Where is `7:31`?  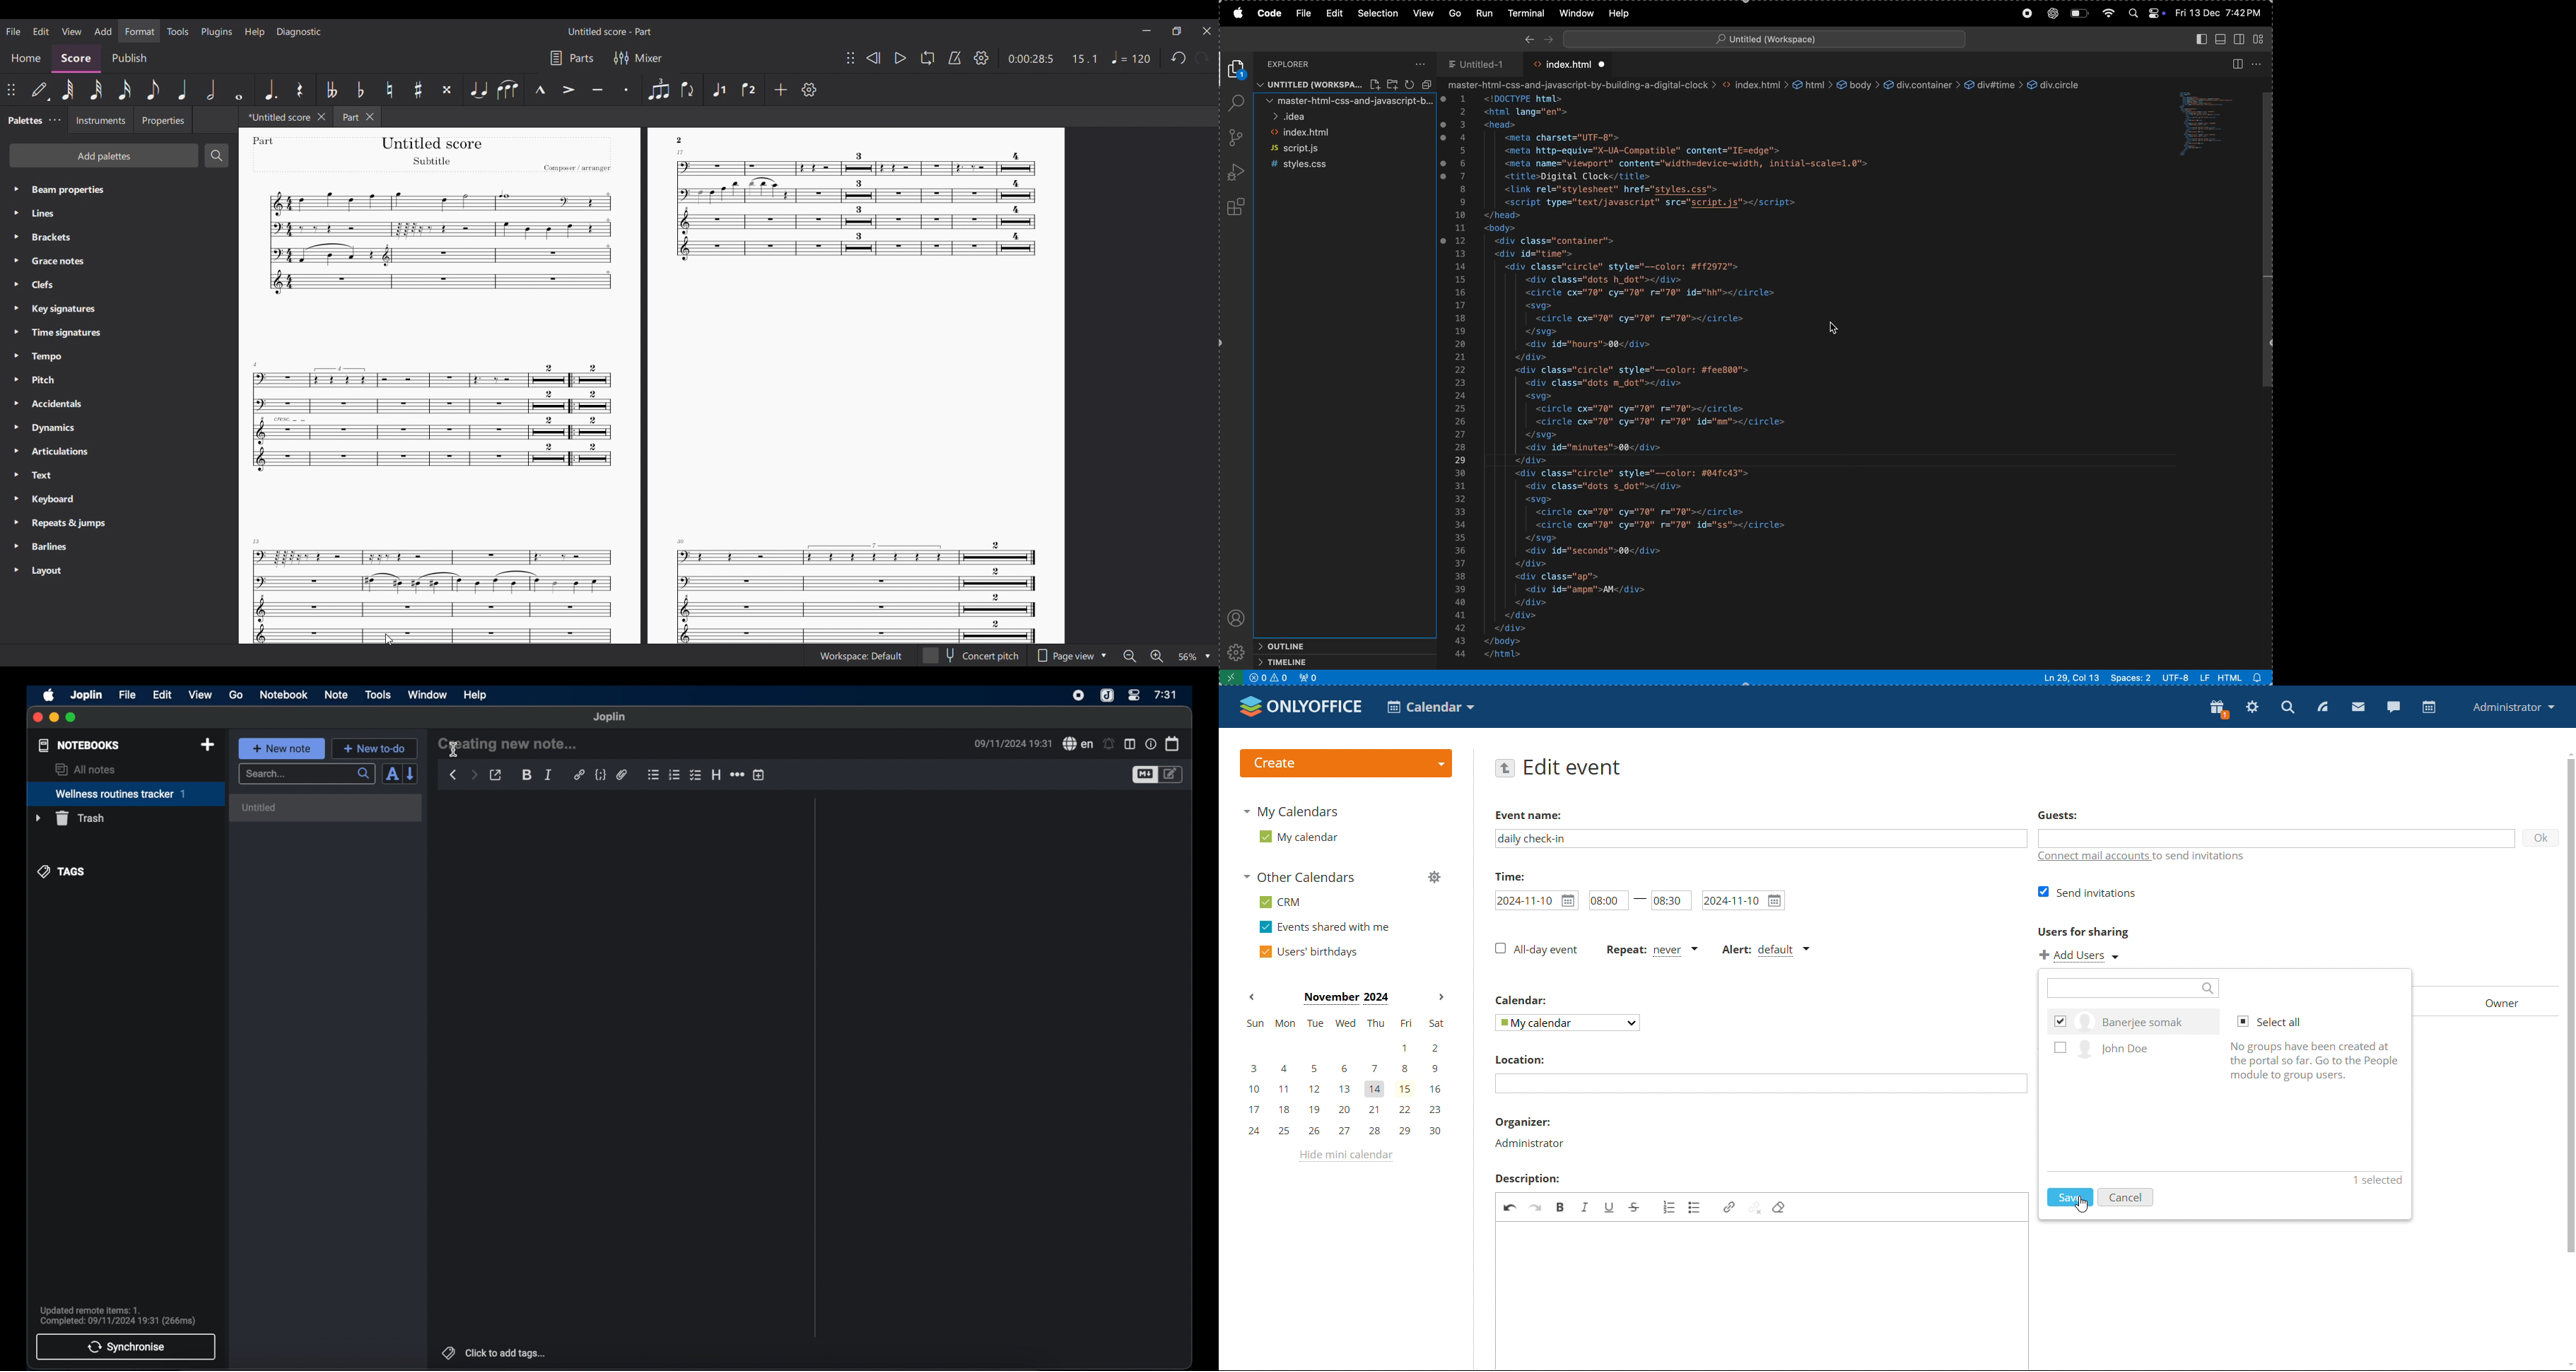
7:31 is located at coordinates (1165, 695).